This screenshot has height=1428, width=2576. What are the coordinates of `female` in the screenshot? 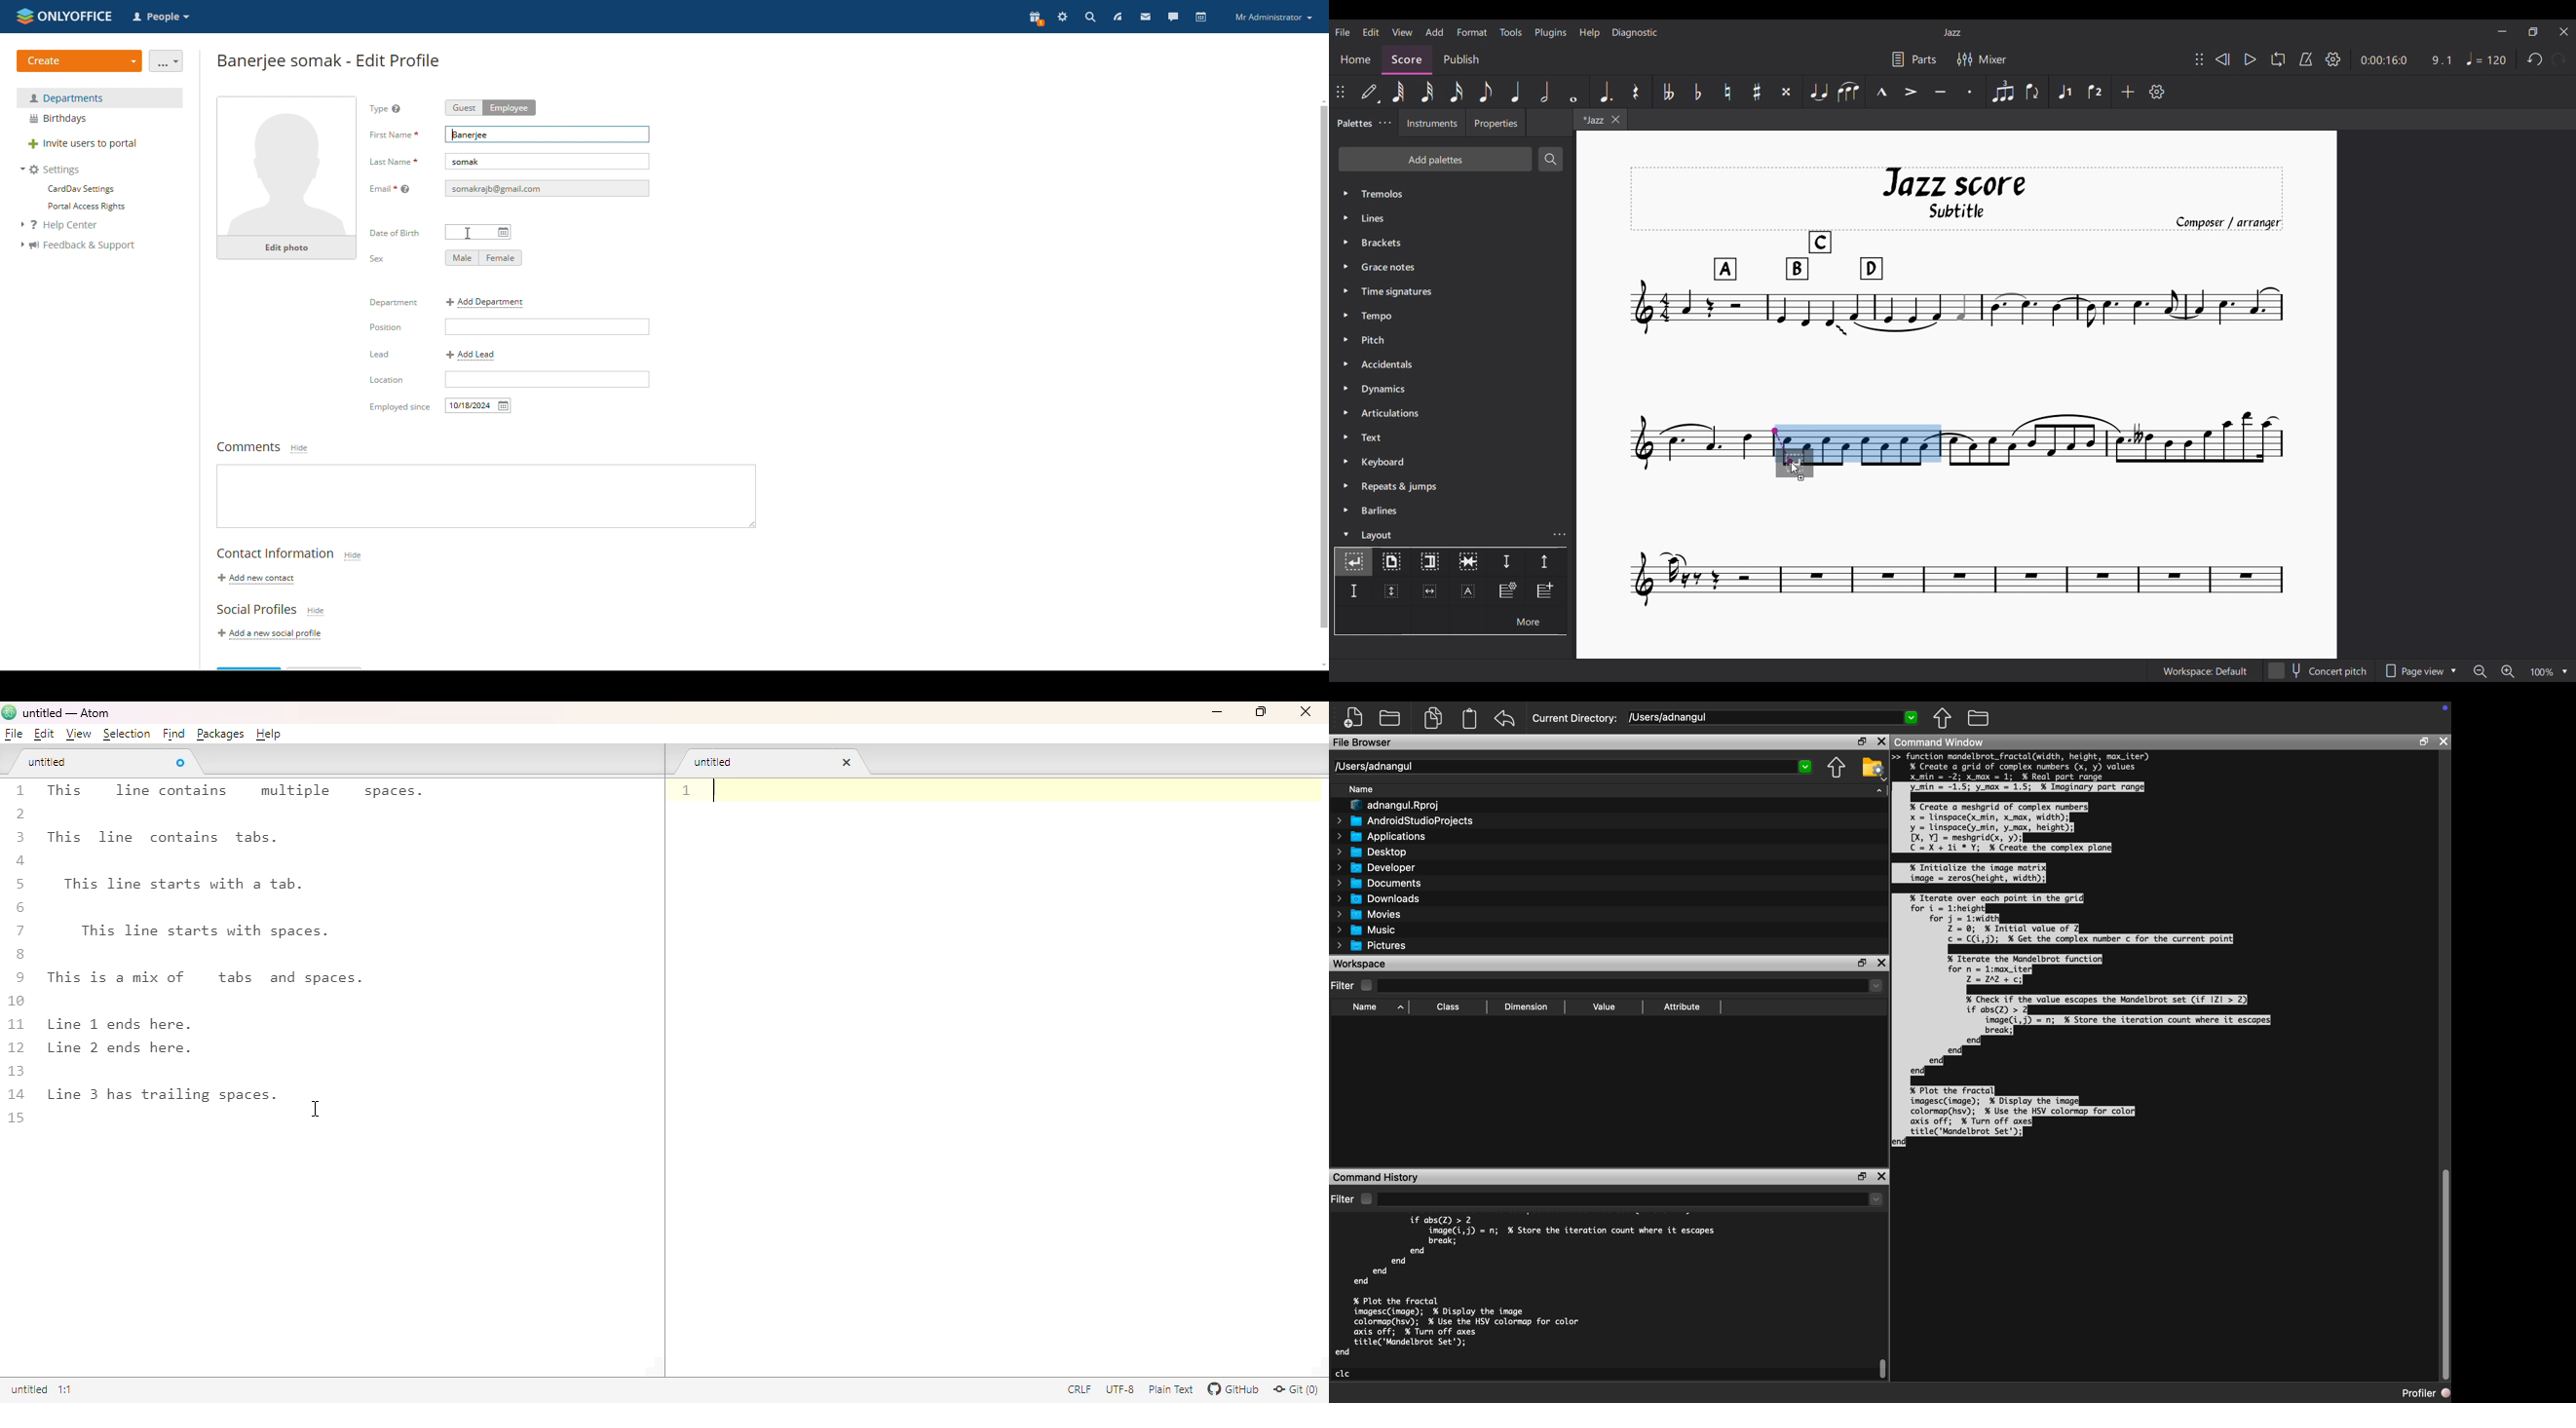 It's located at (501, 259).